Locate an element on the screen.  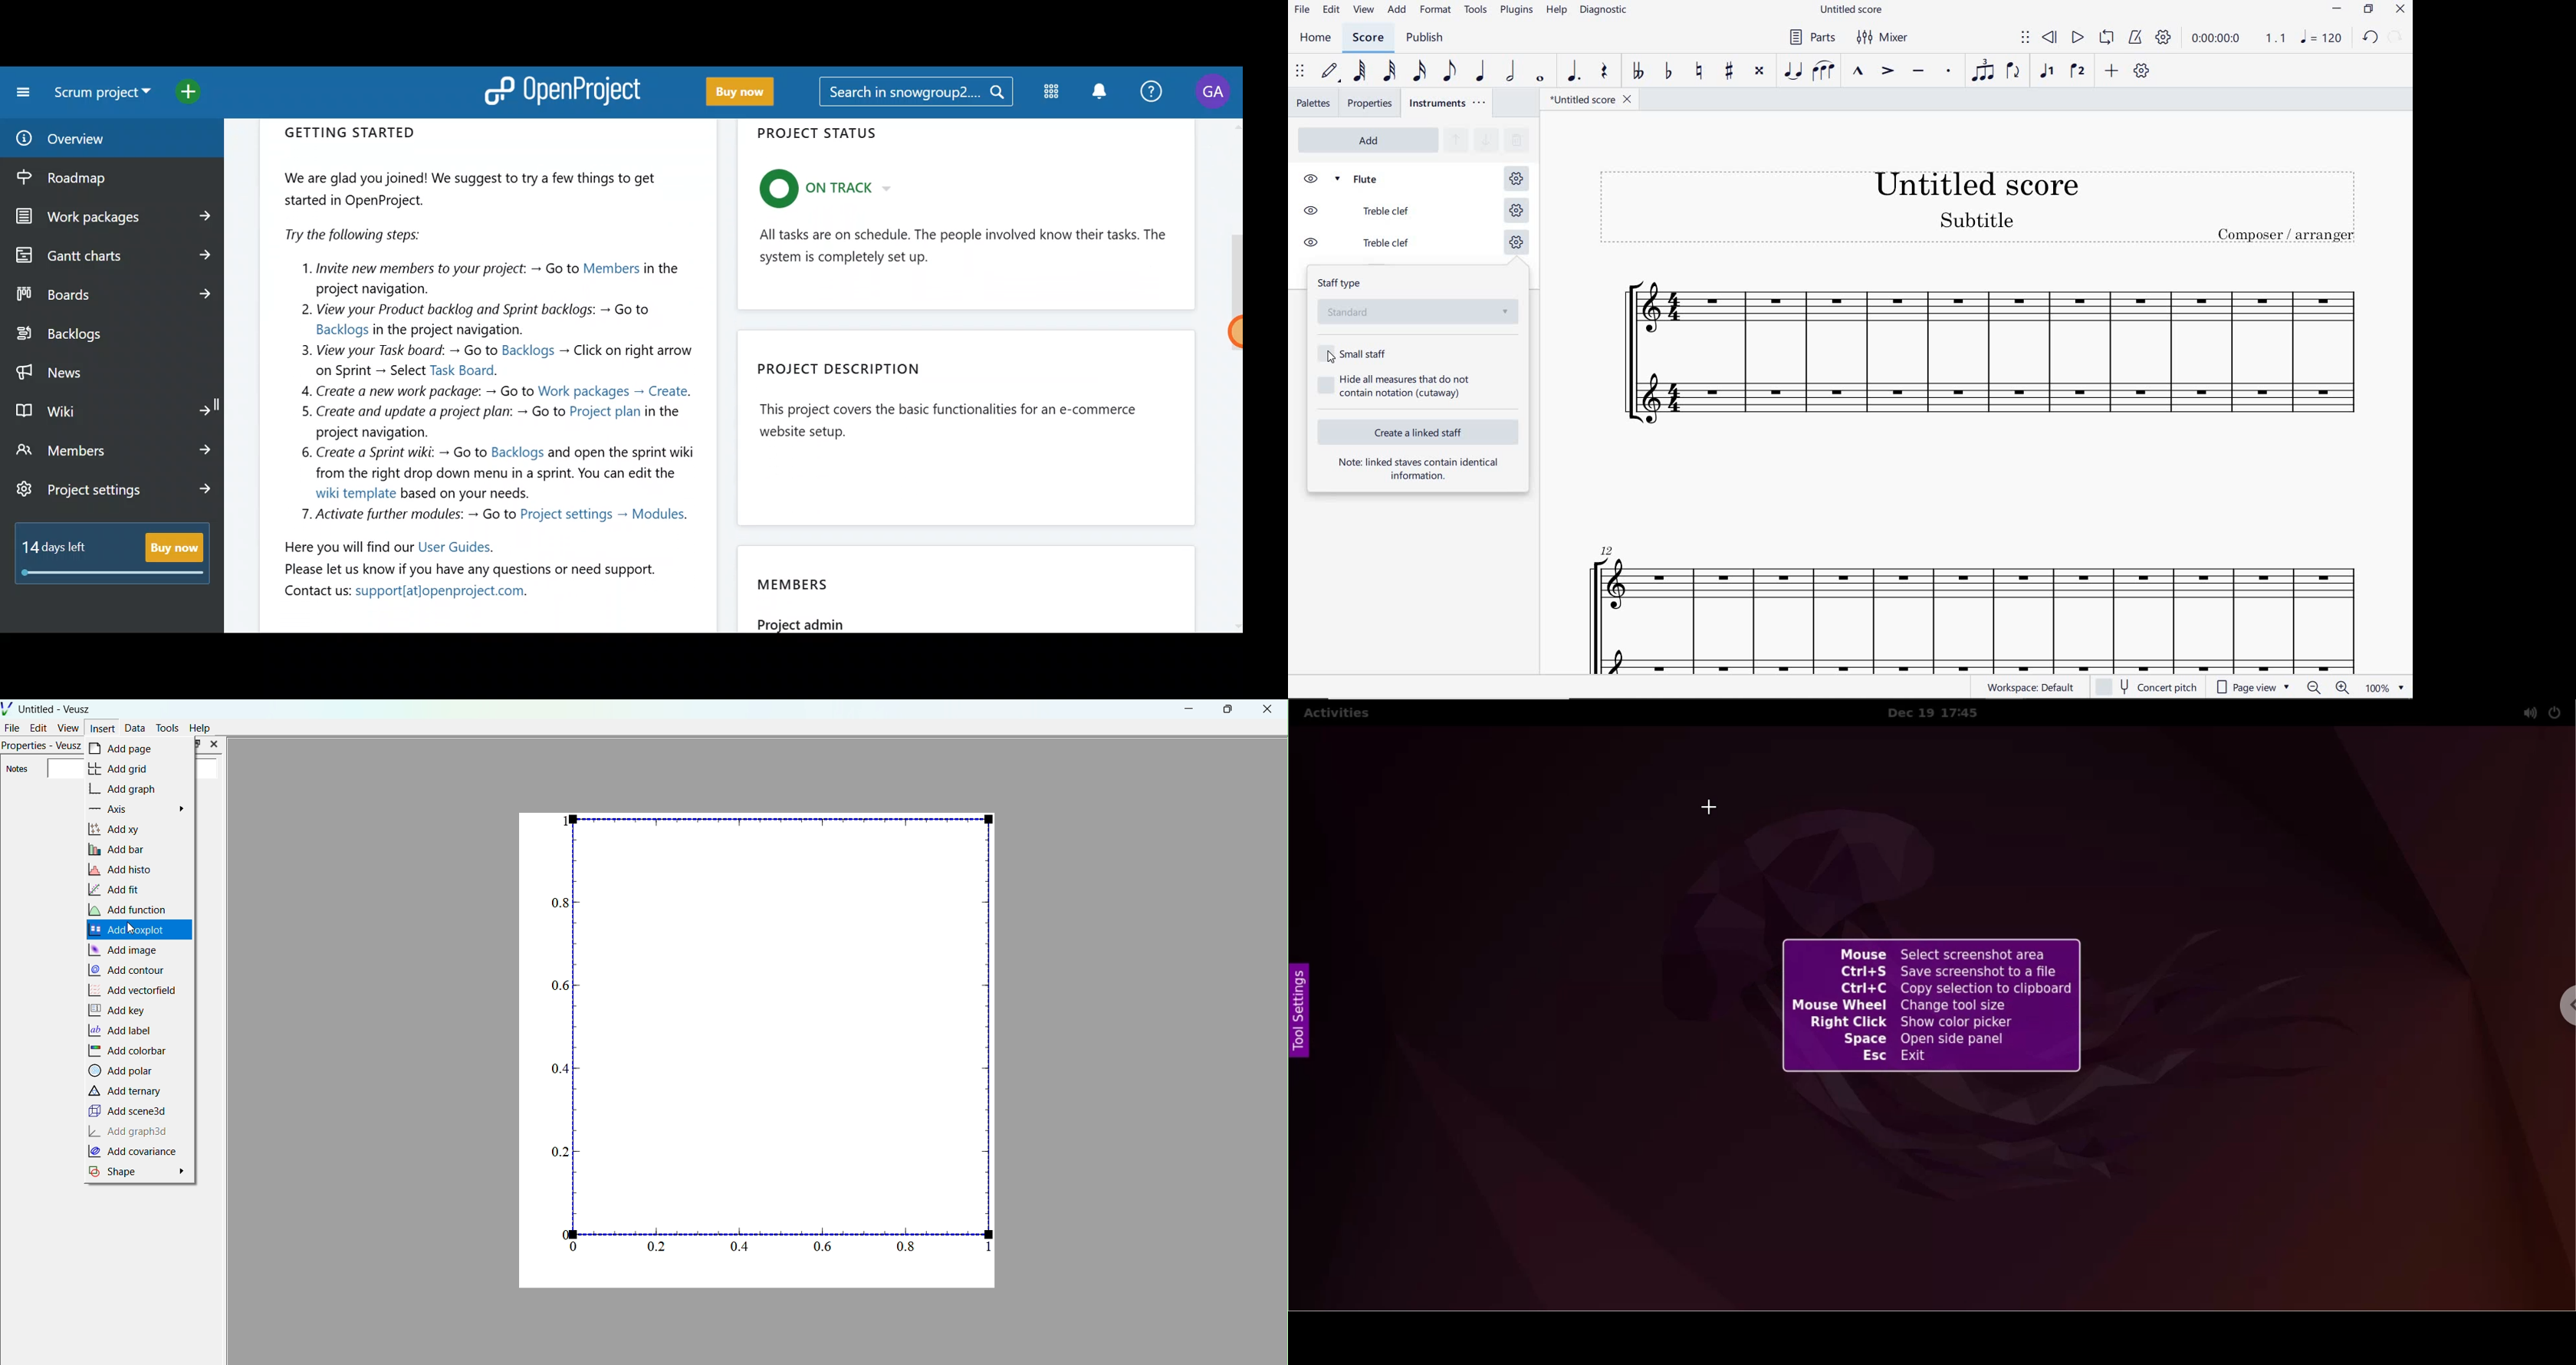
DIAGNOSTIC is located at coordinates (1605, 11).